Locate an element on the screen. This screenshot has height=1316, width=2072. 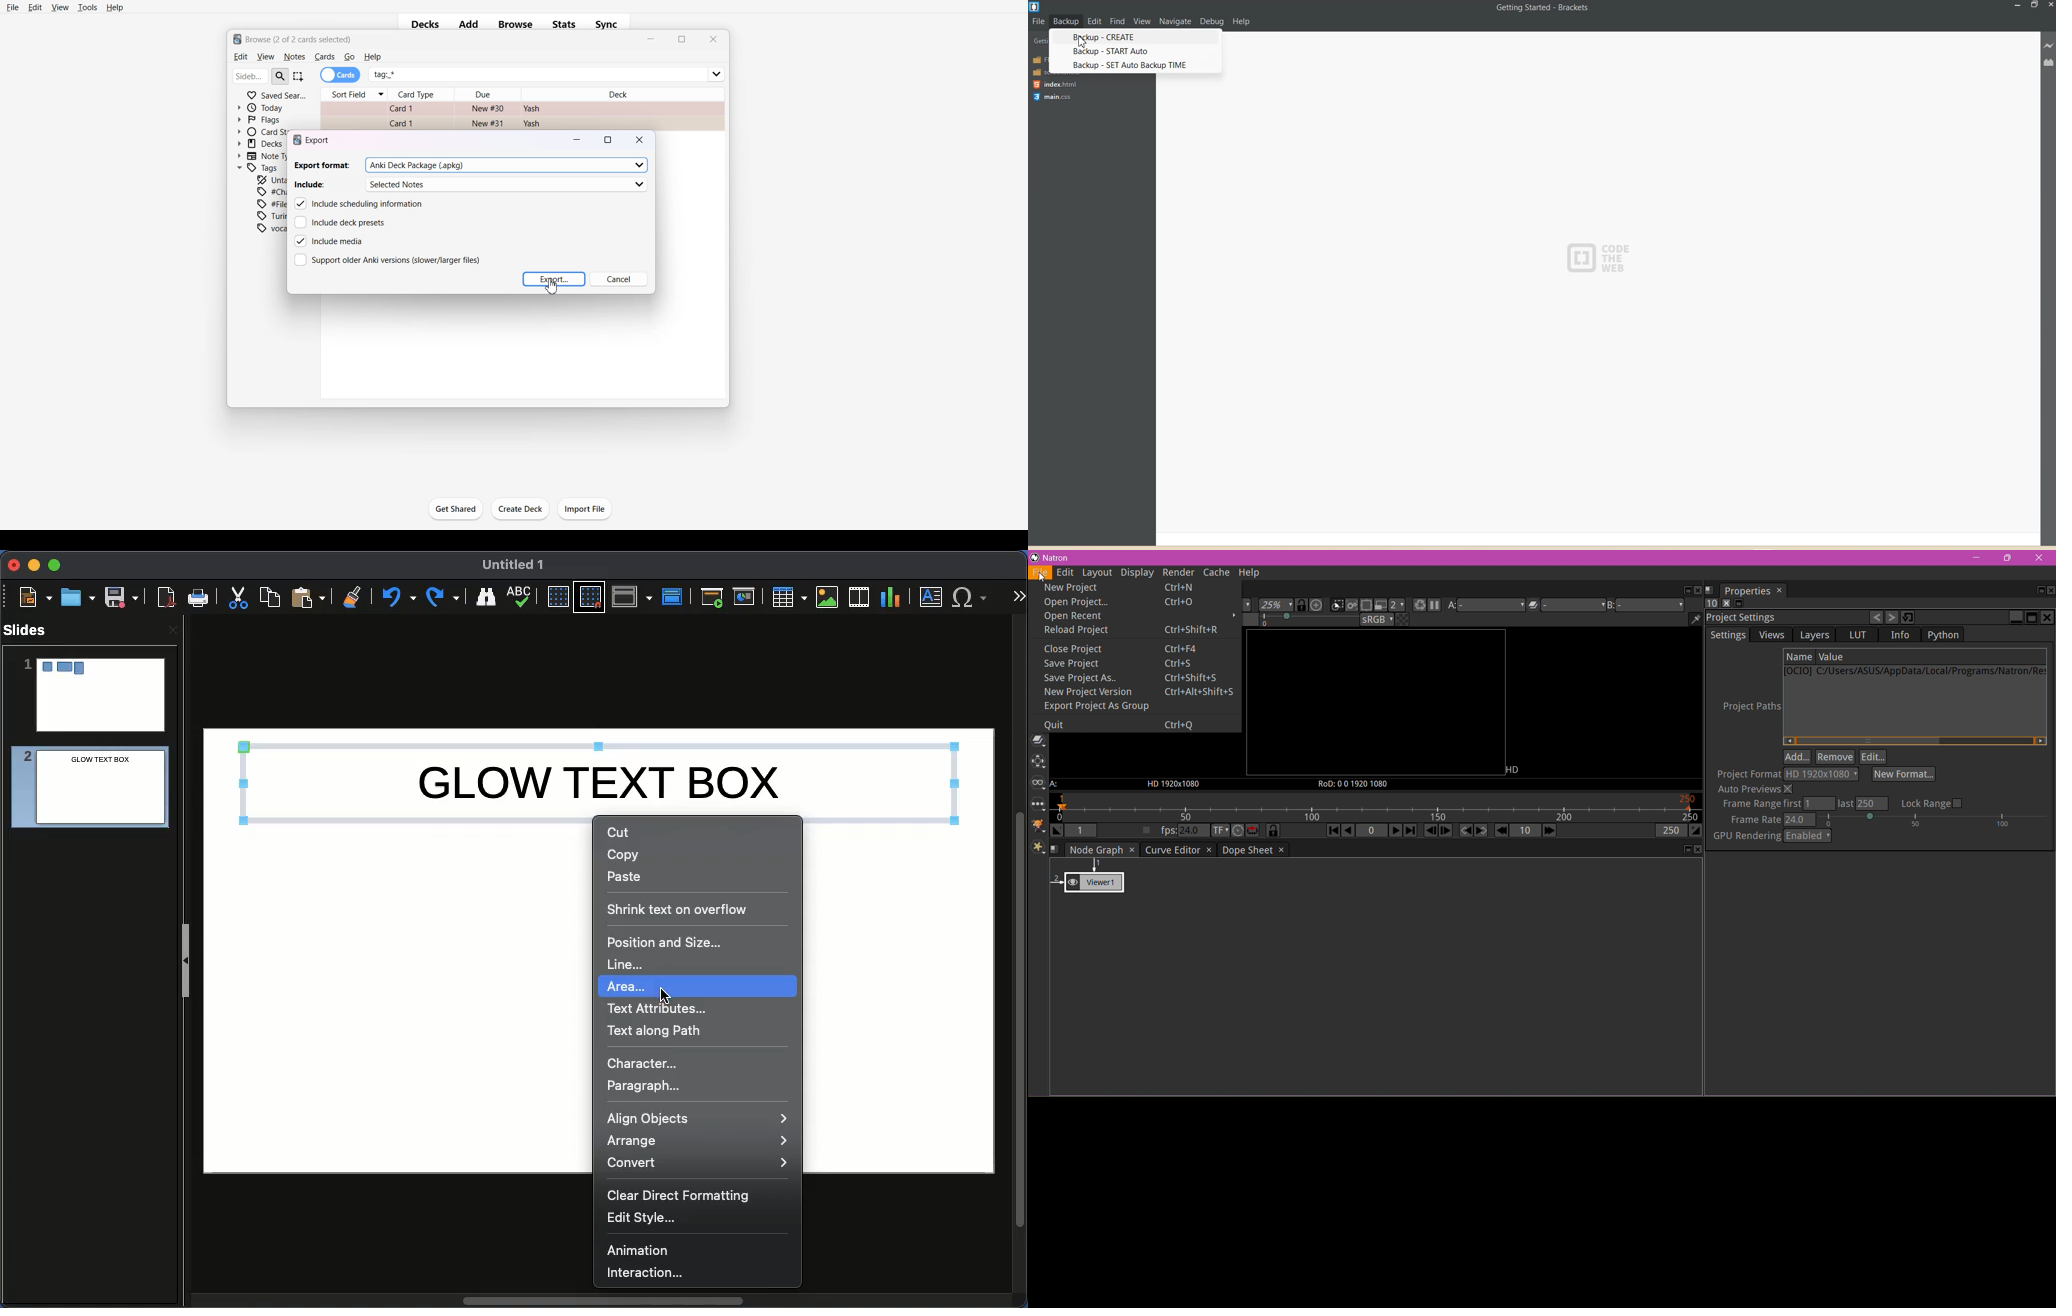
Cursor is located at coordinates (1083, 44).